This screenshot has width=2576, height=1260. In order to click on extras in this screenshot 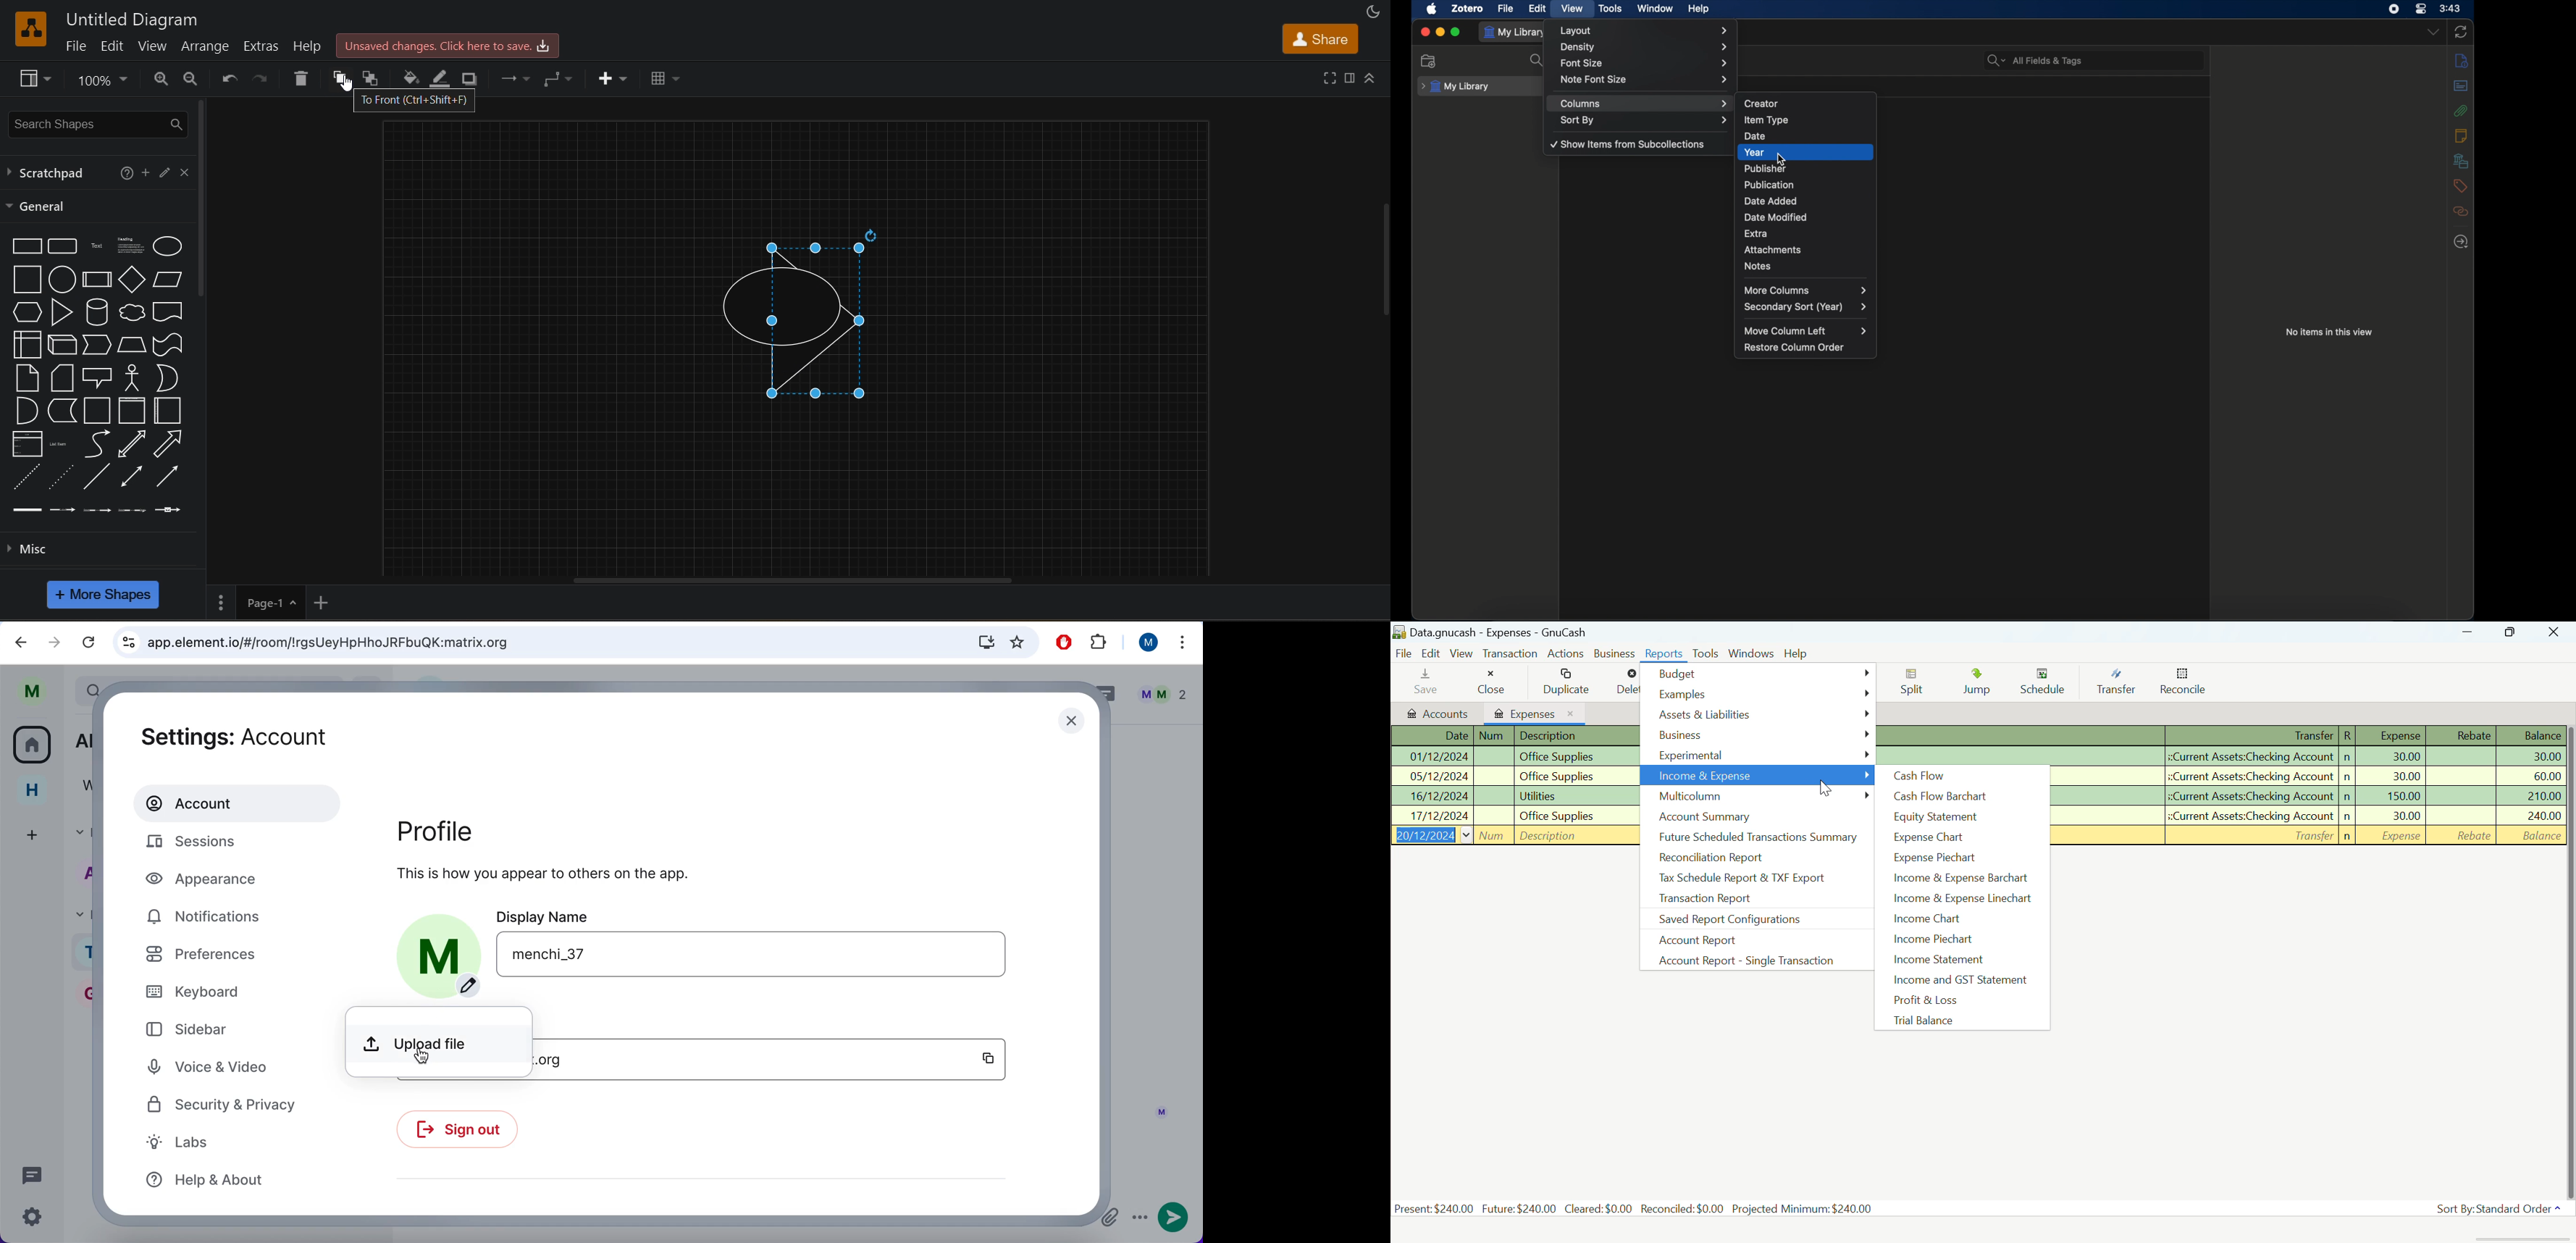, I will do `click(261, 44)`.